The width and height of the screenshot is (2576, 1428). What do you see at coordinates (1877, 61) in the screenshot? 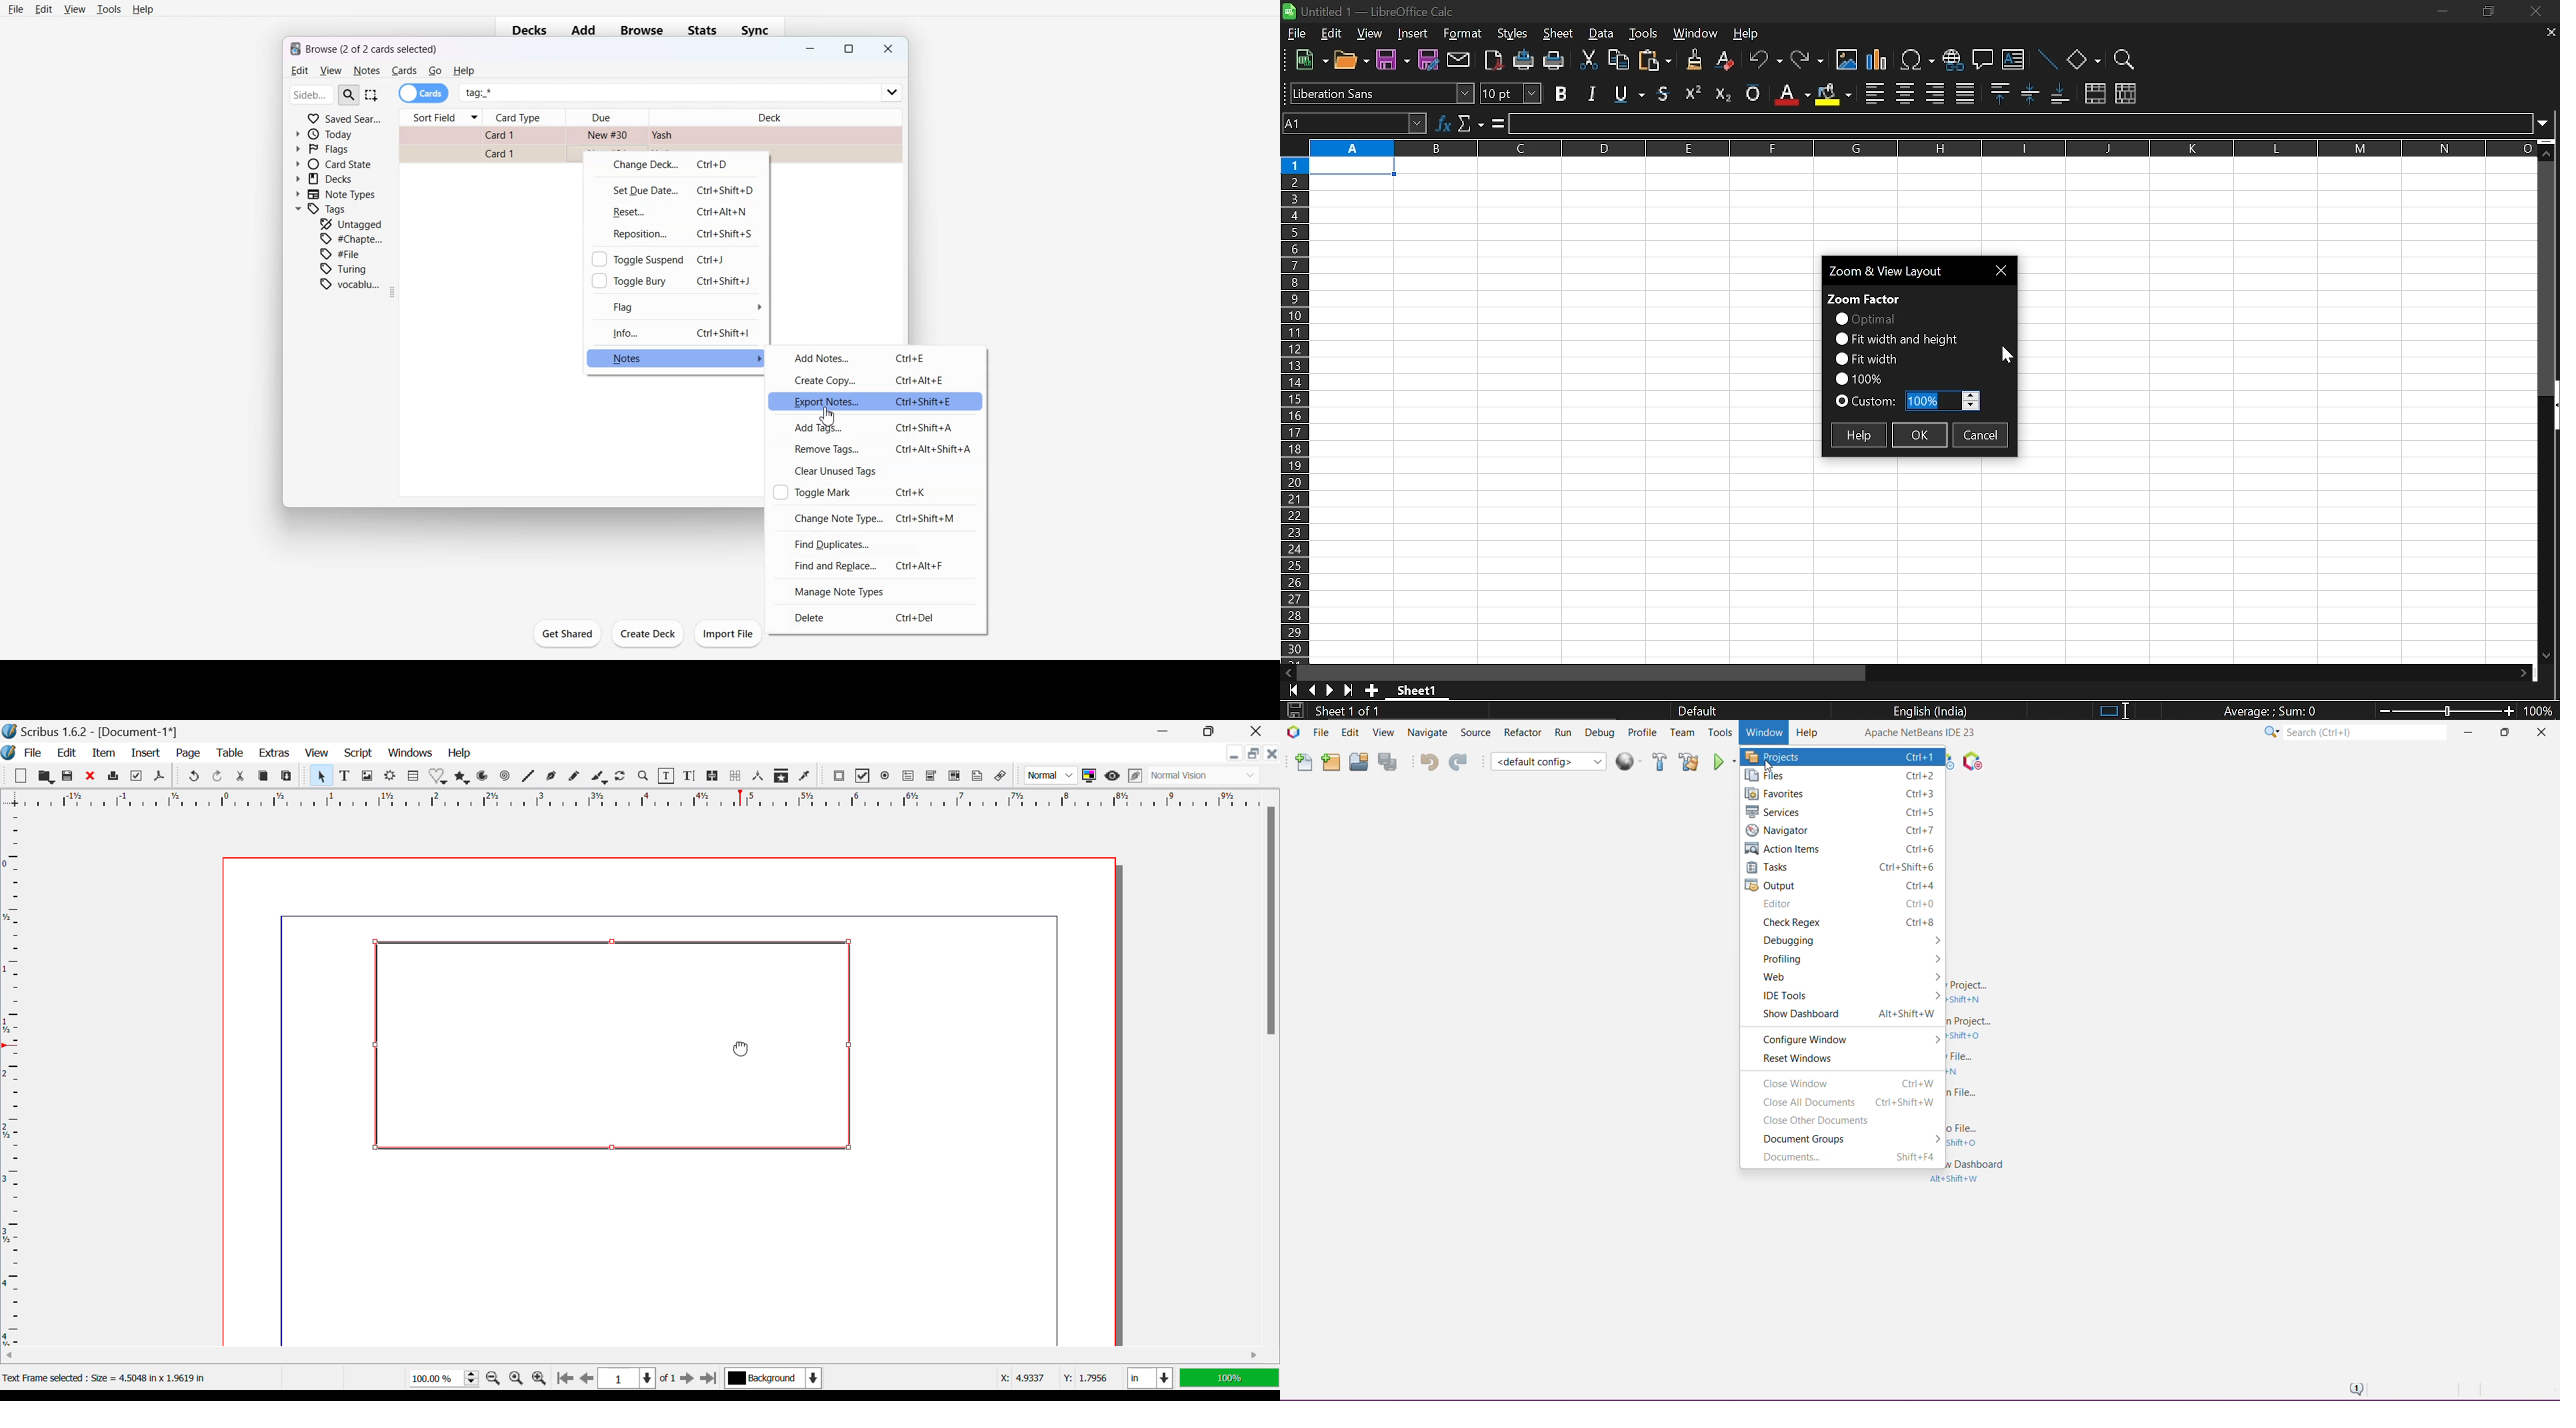
I see `insert chart` at bounding box center [1877, 61].